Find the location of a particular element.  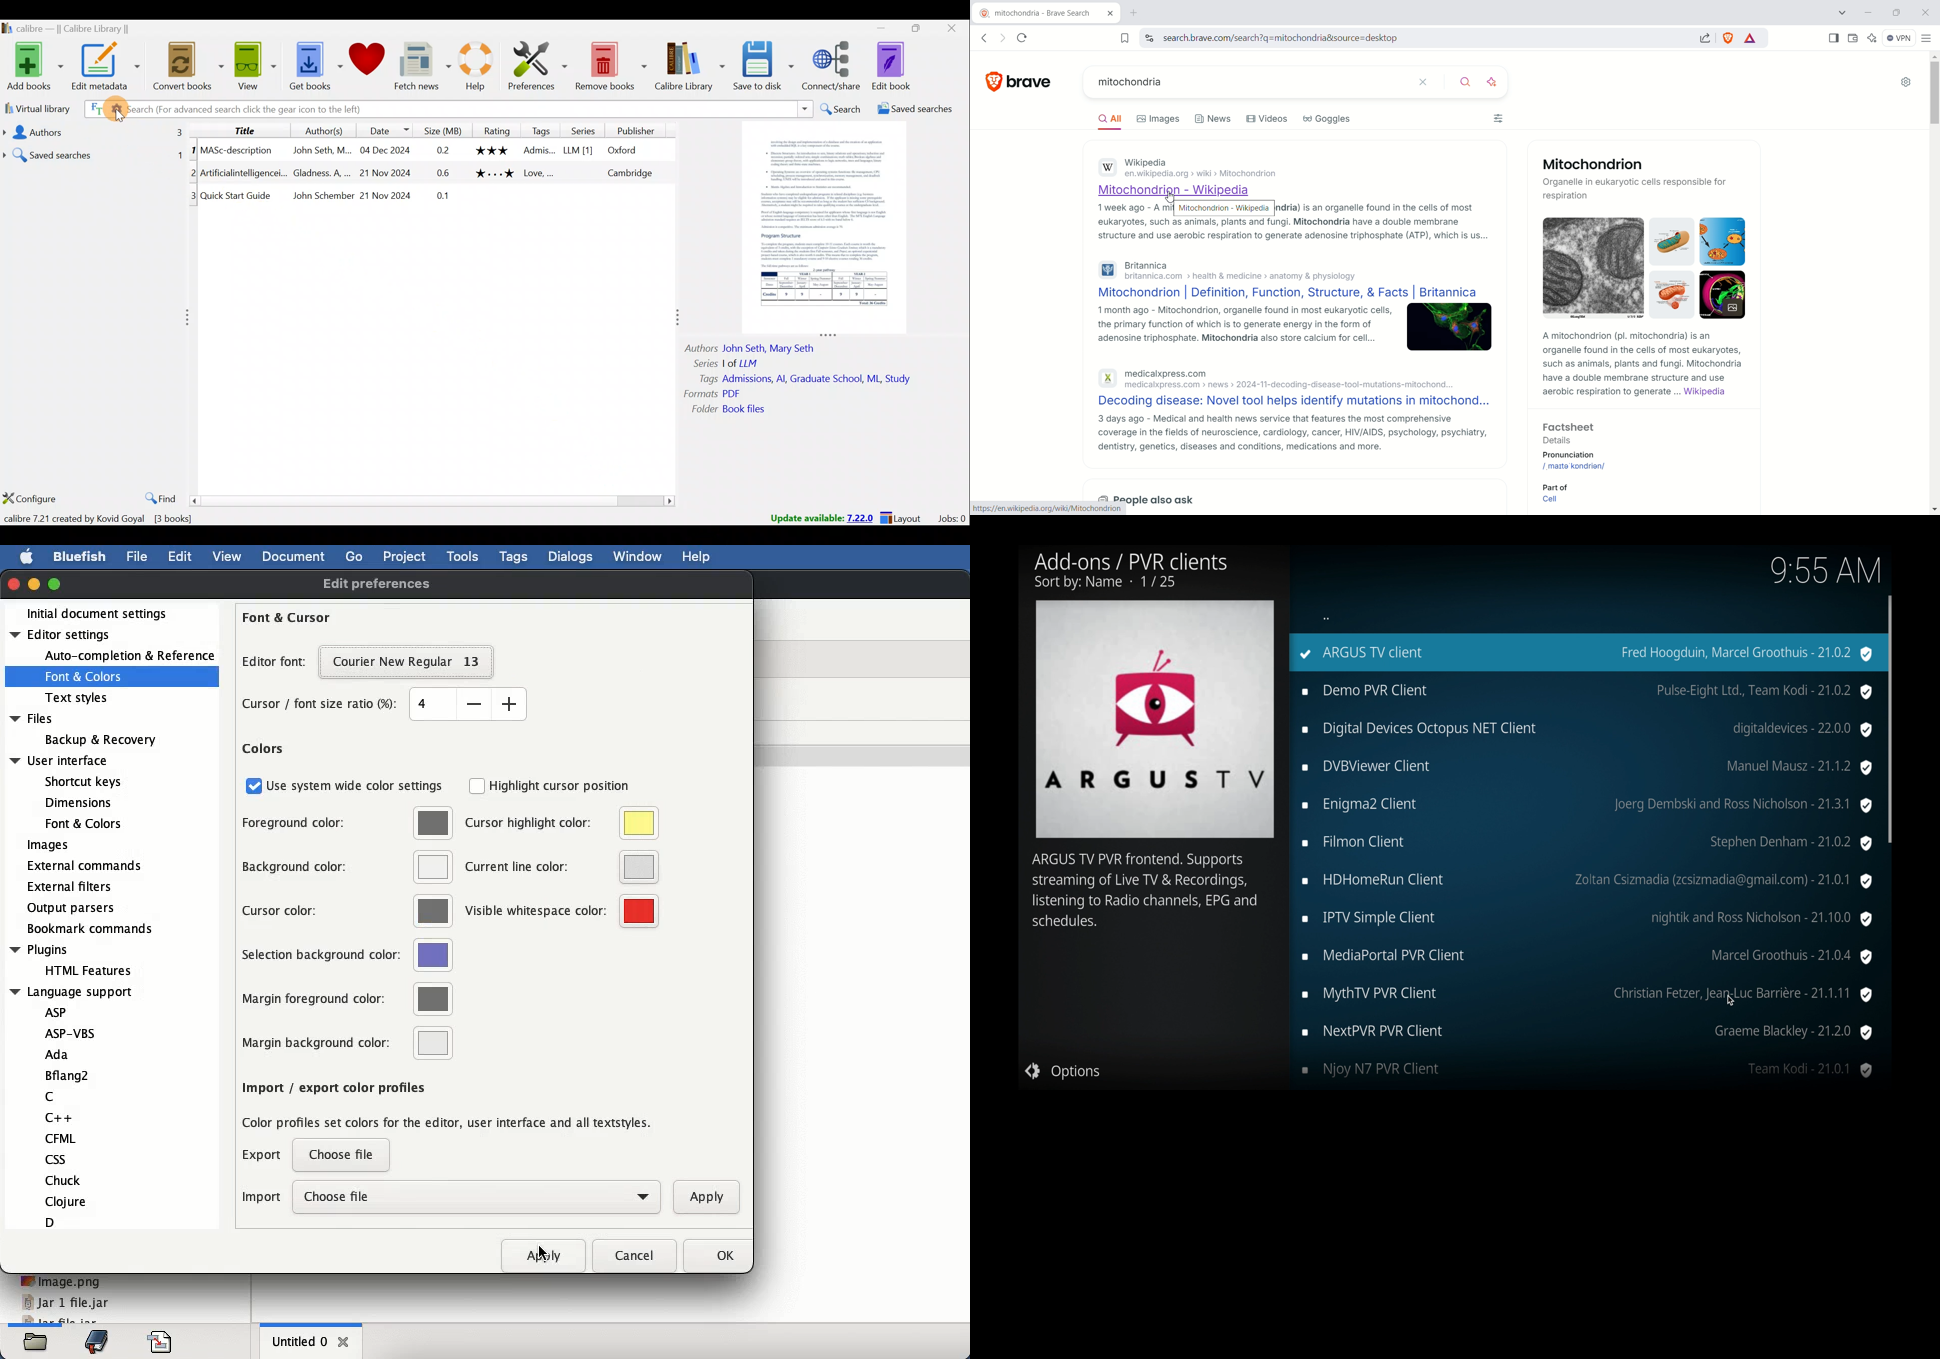

code is located at coordinates (162, 1342).